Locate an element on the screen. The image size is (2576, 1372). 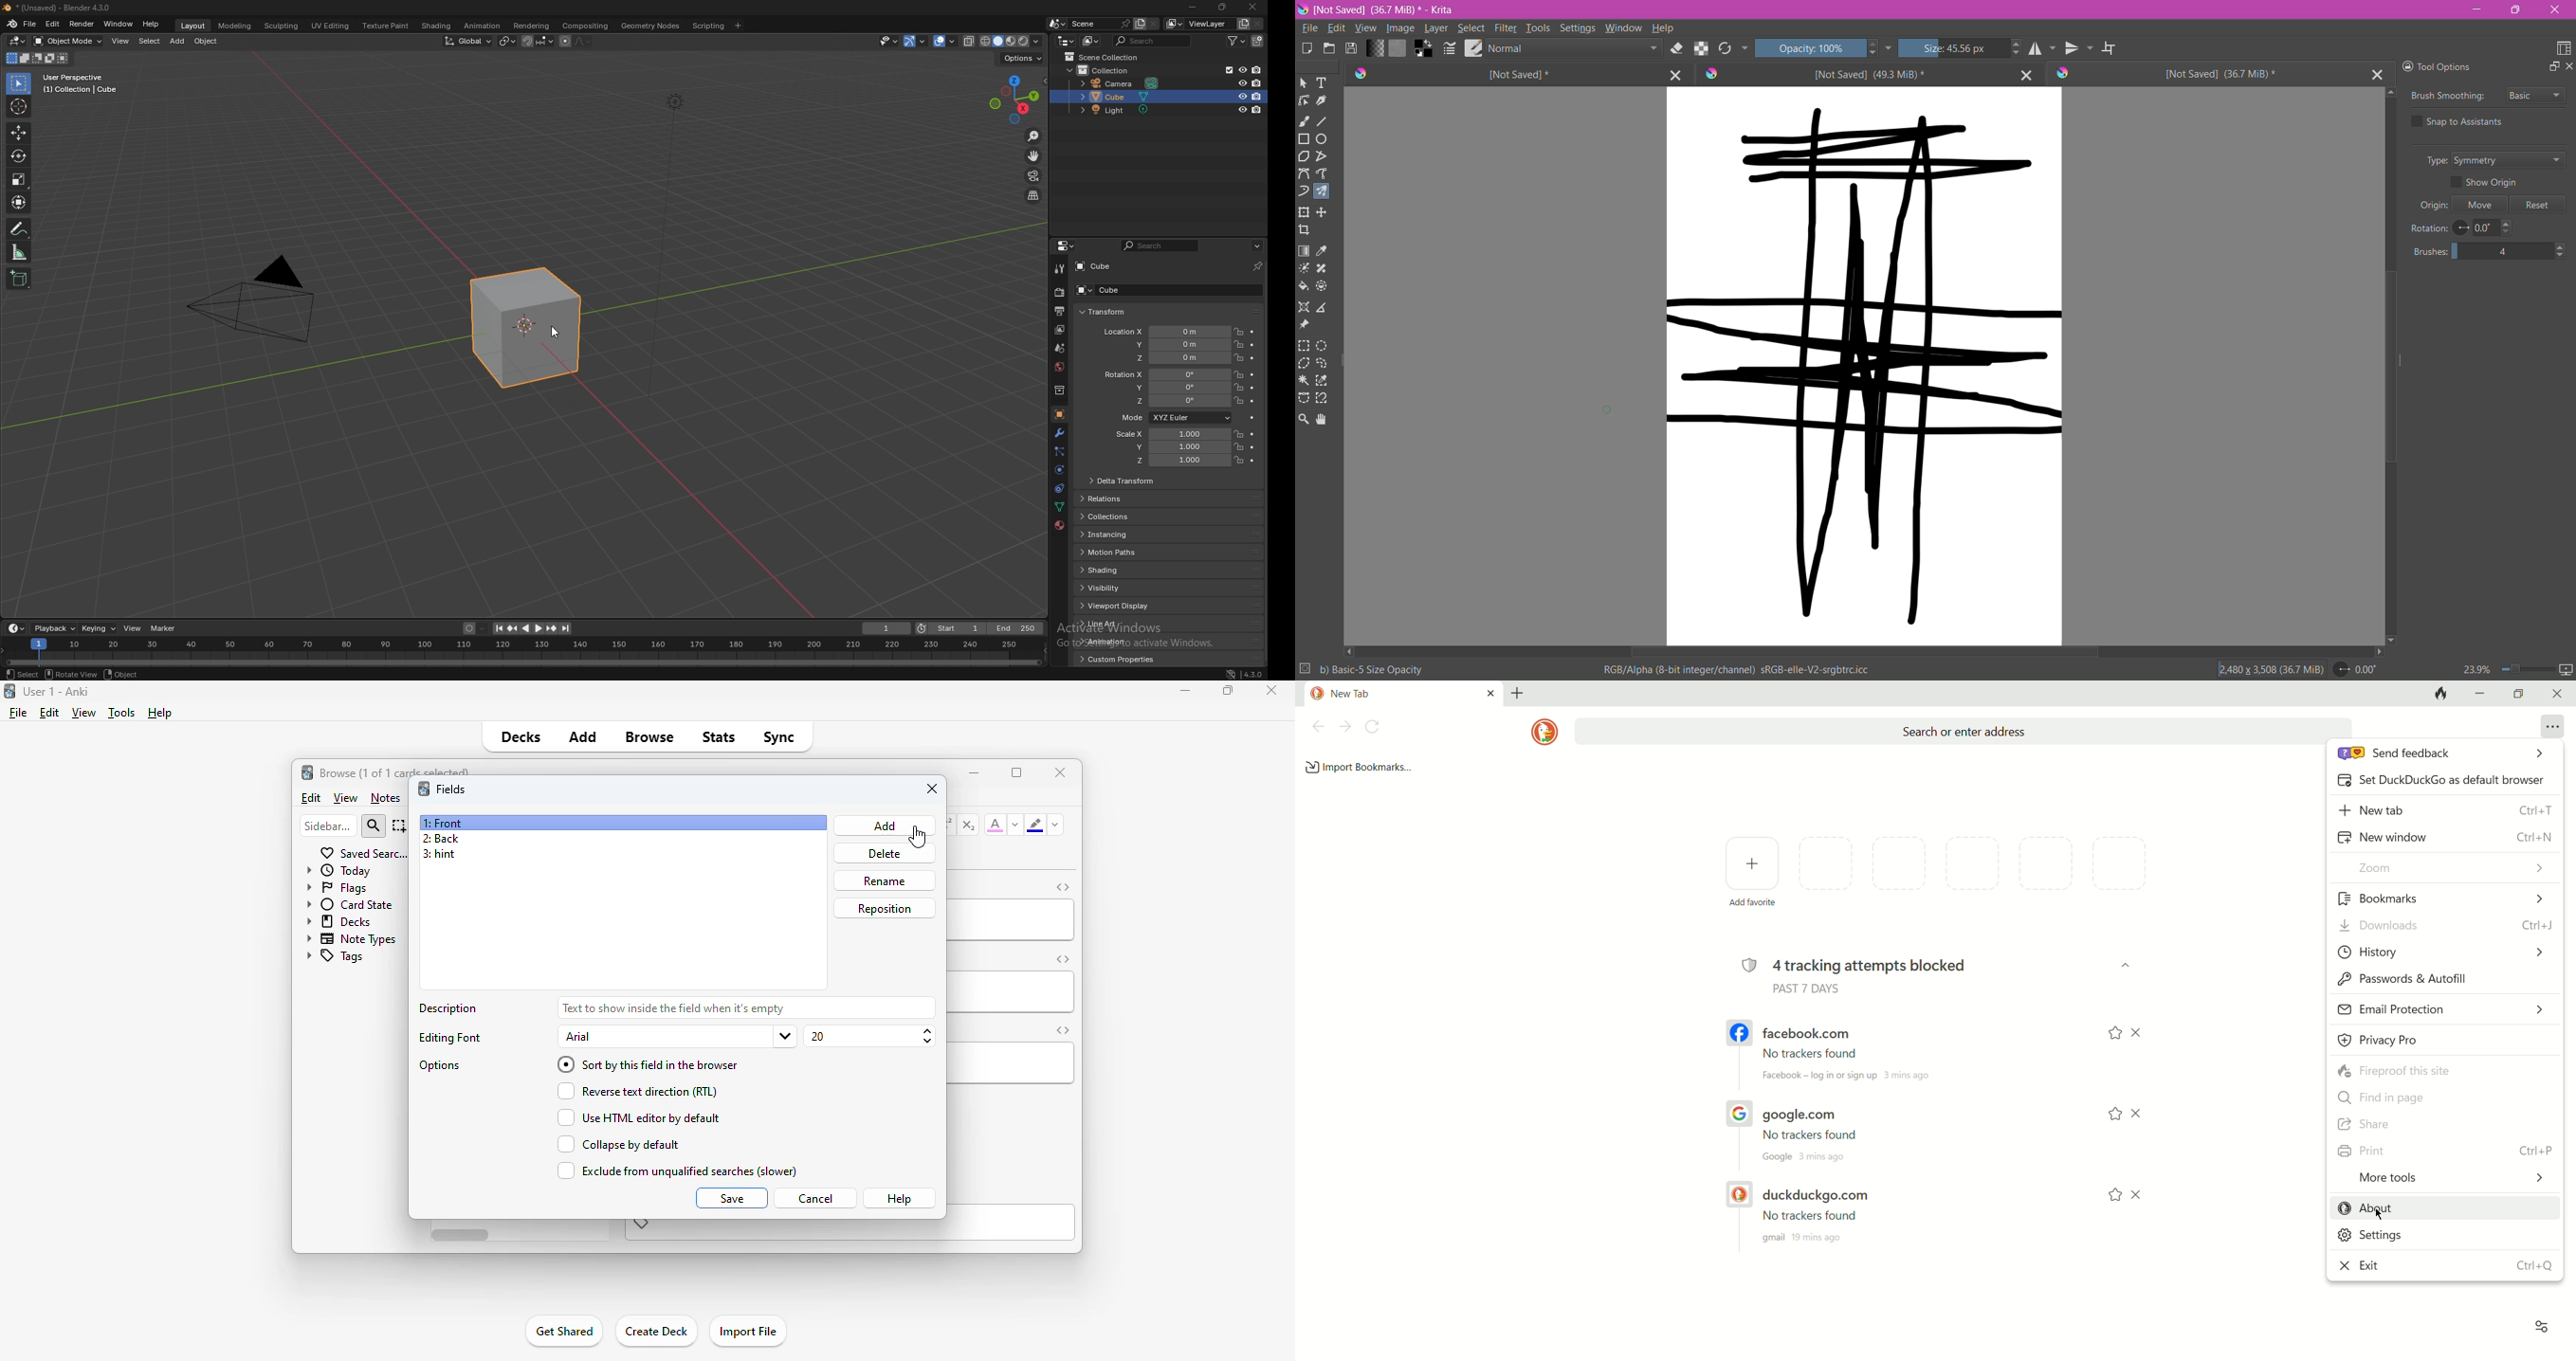
jump to keyframe is located at coordinates (551, 628).